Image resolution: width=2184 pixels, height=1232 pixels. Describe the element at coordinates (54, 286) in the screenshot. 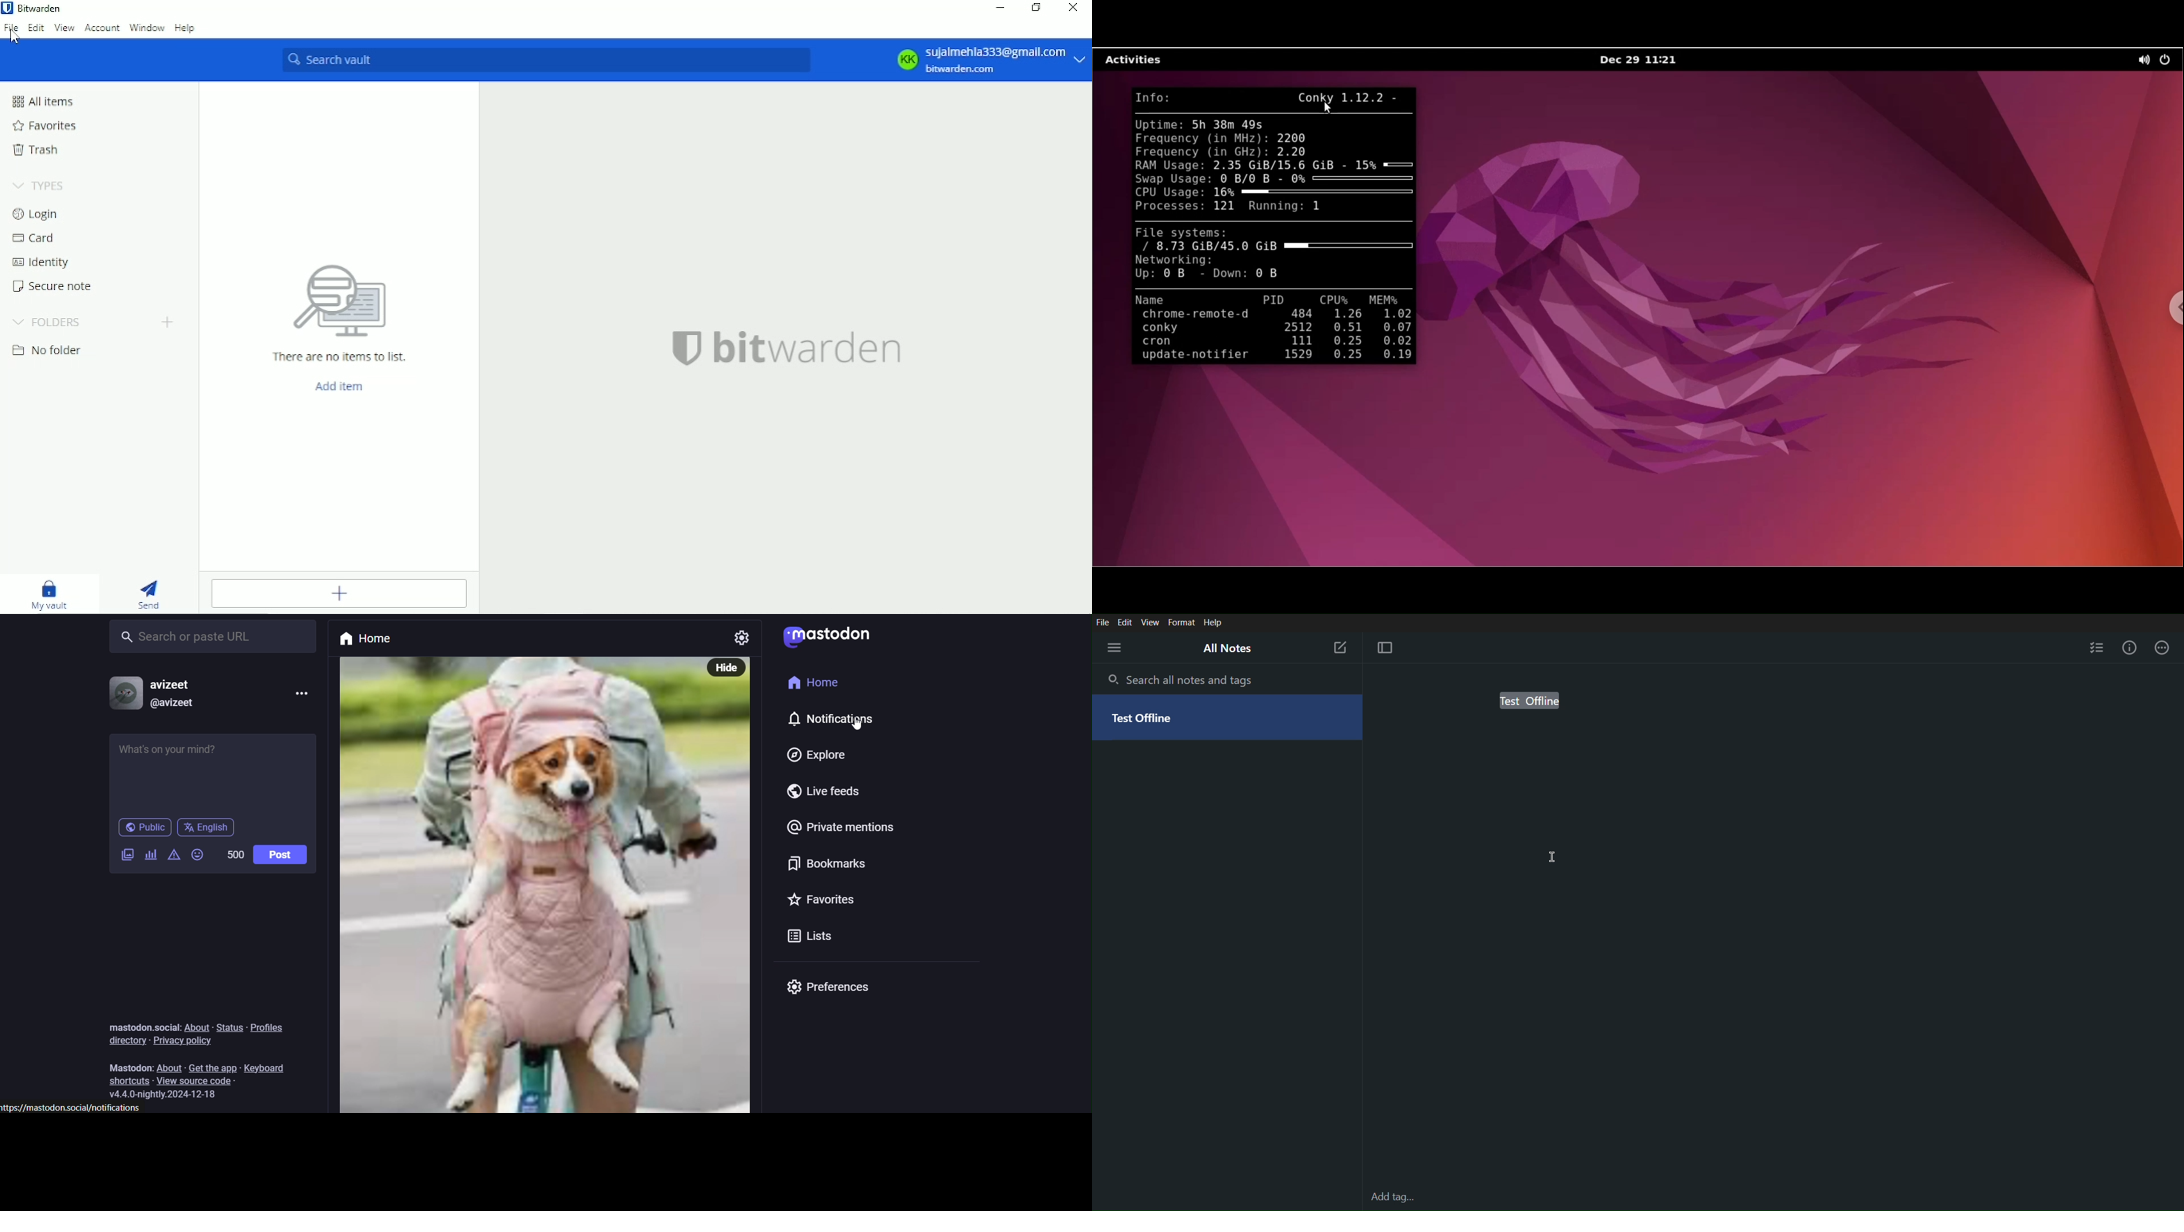

I see `secure note` at that location.